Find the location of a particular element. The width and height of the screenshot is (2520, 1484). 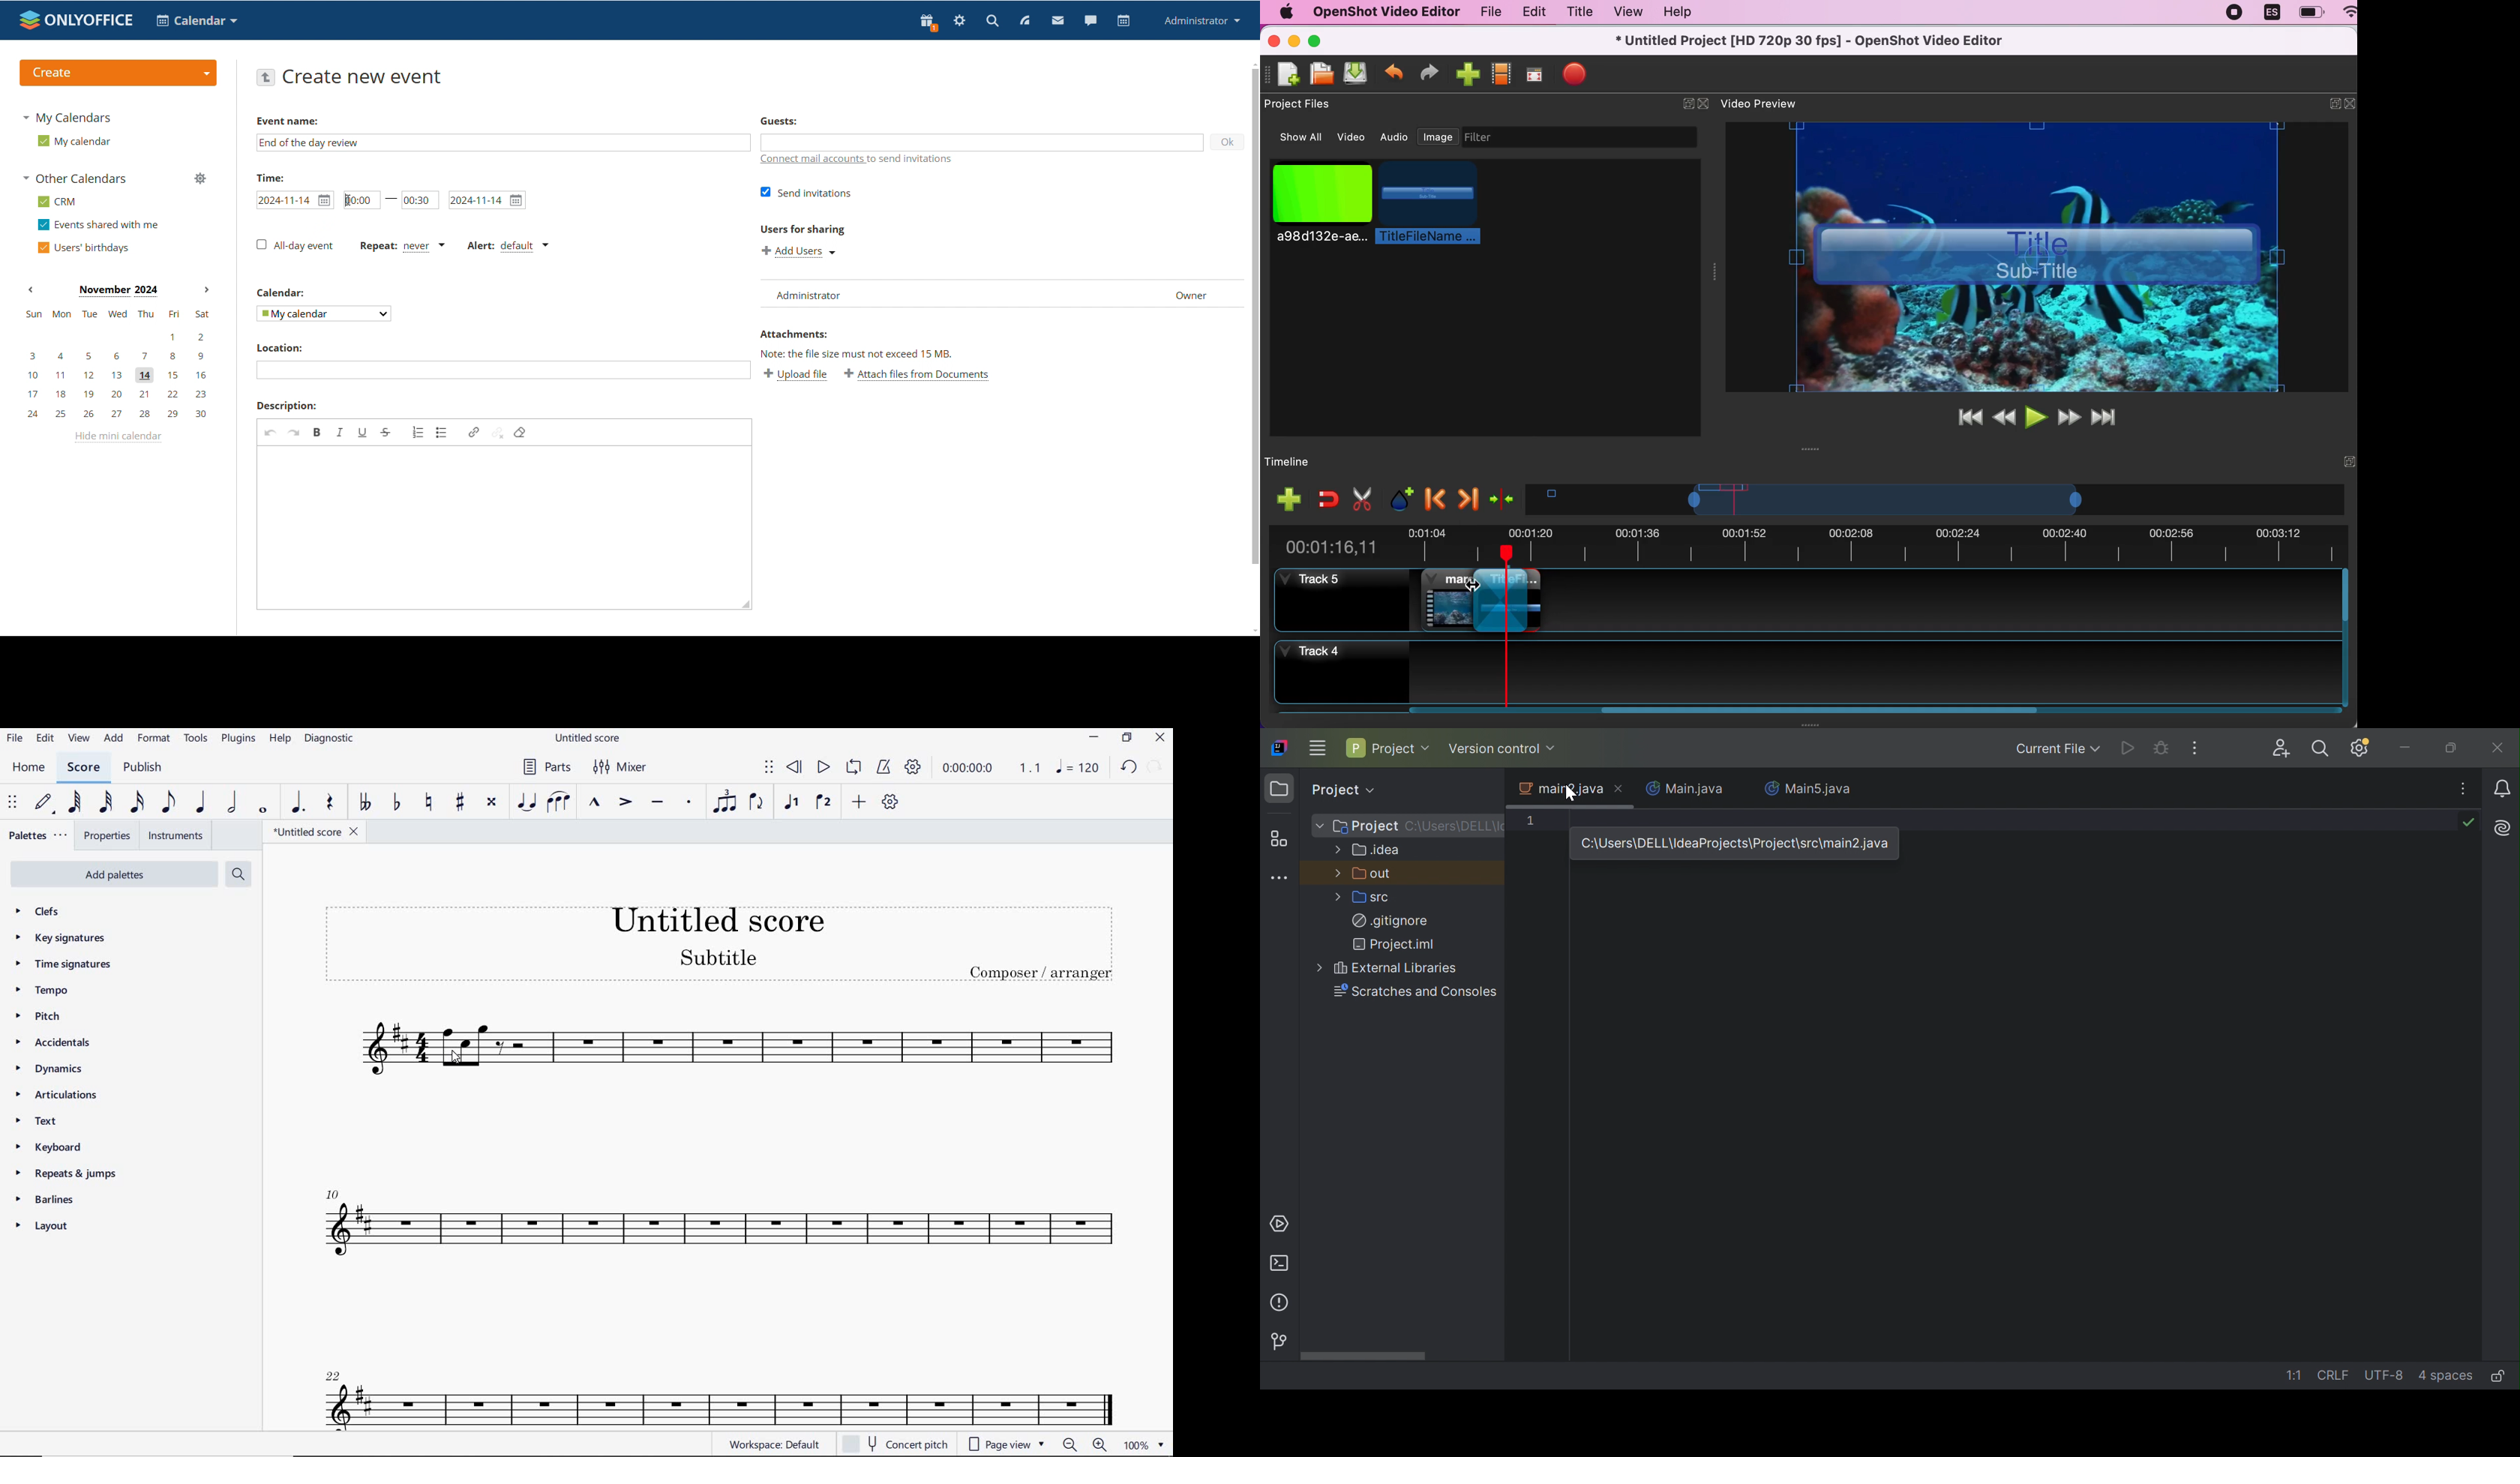

next marker is located at coordinates (1467, 496).